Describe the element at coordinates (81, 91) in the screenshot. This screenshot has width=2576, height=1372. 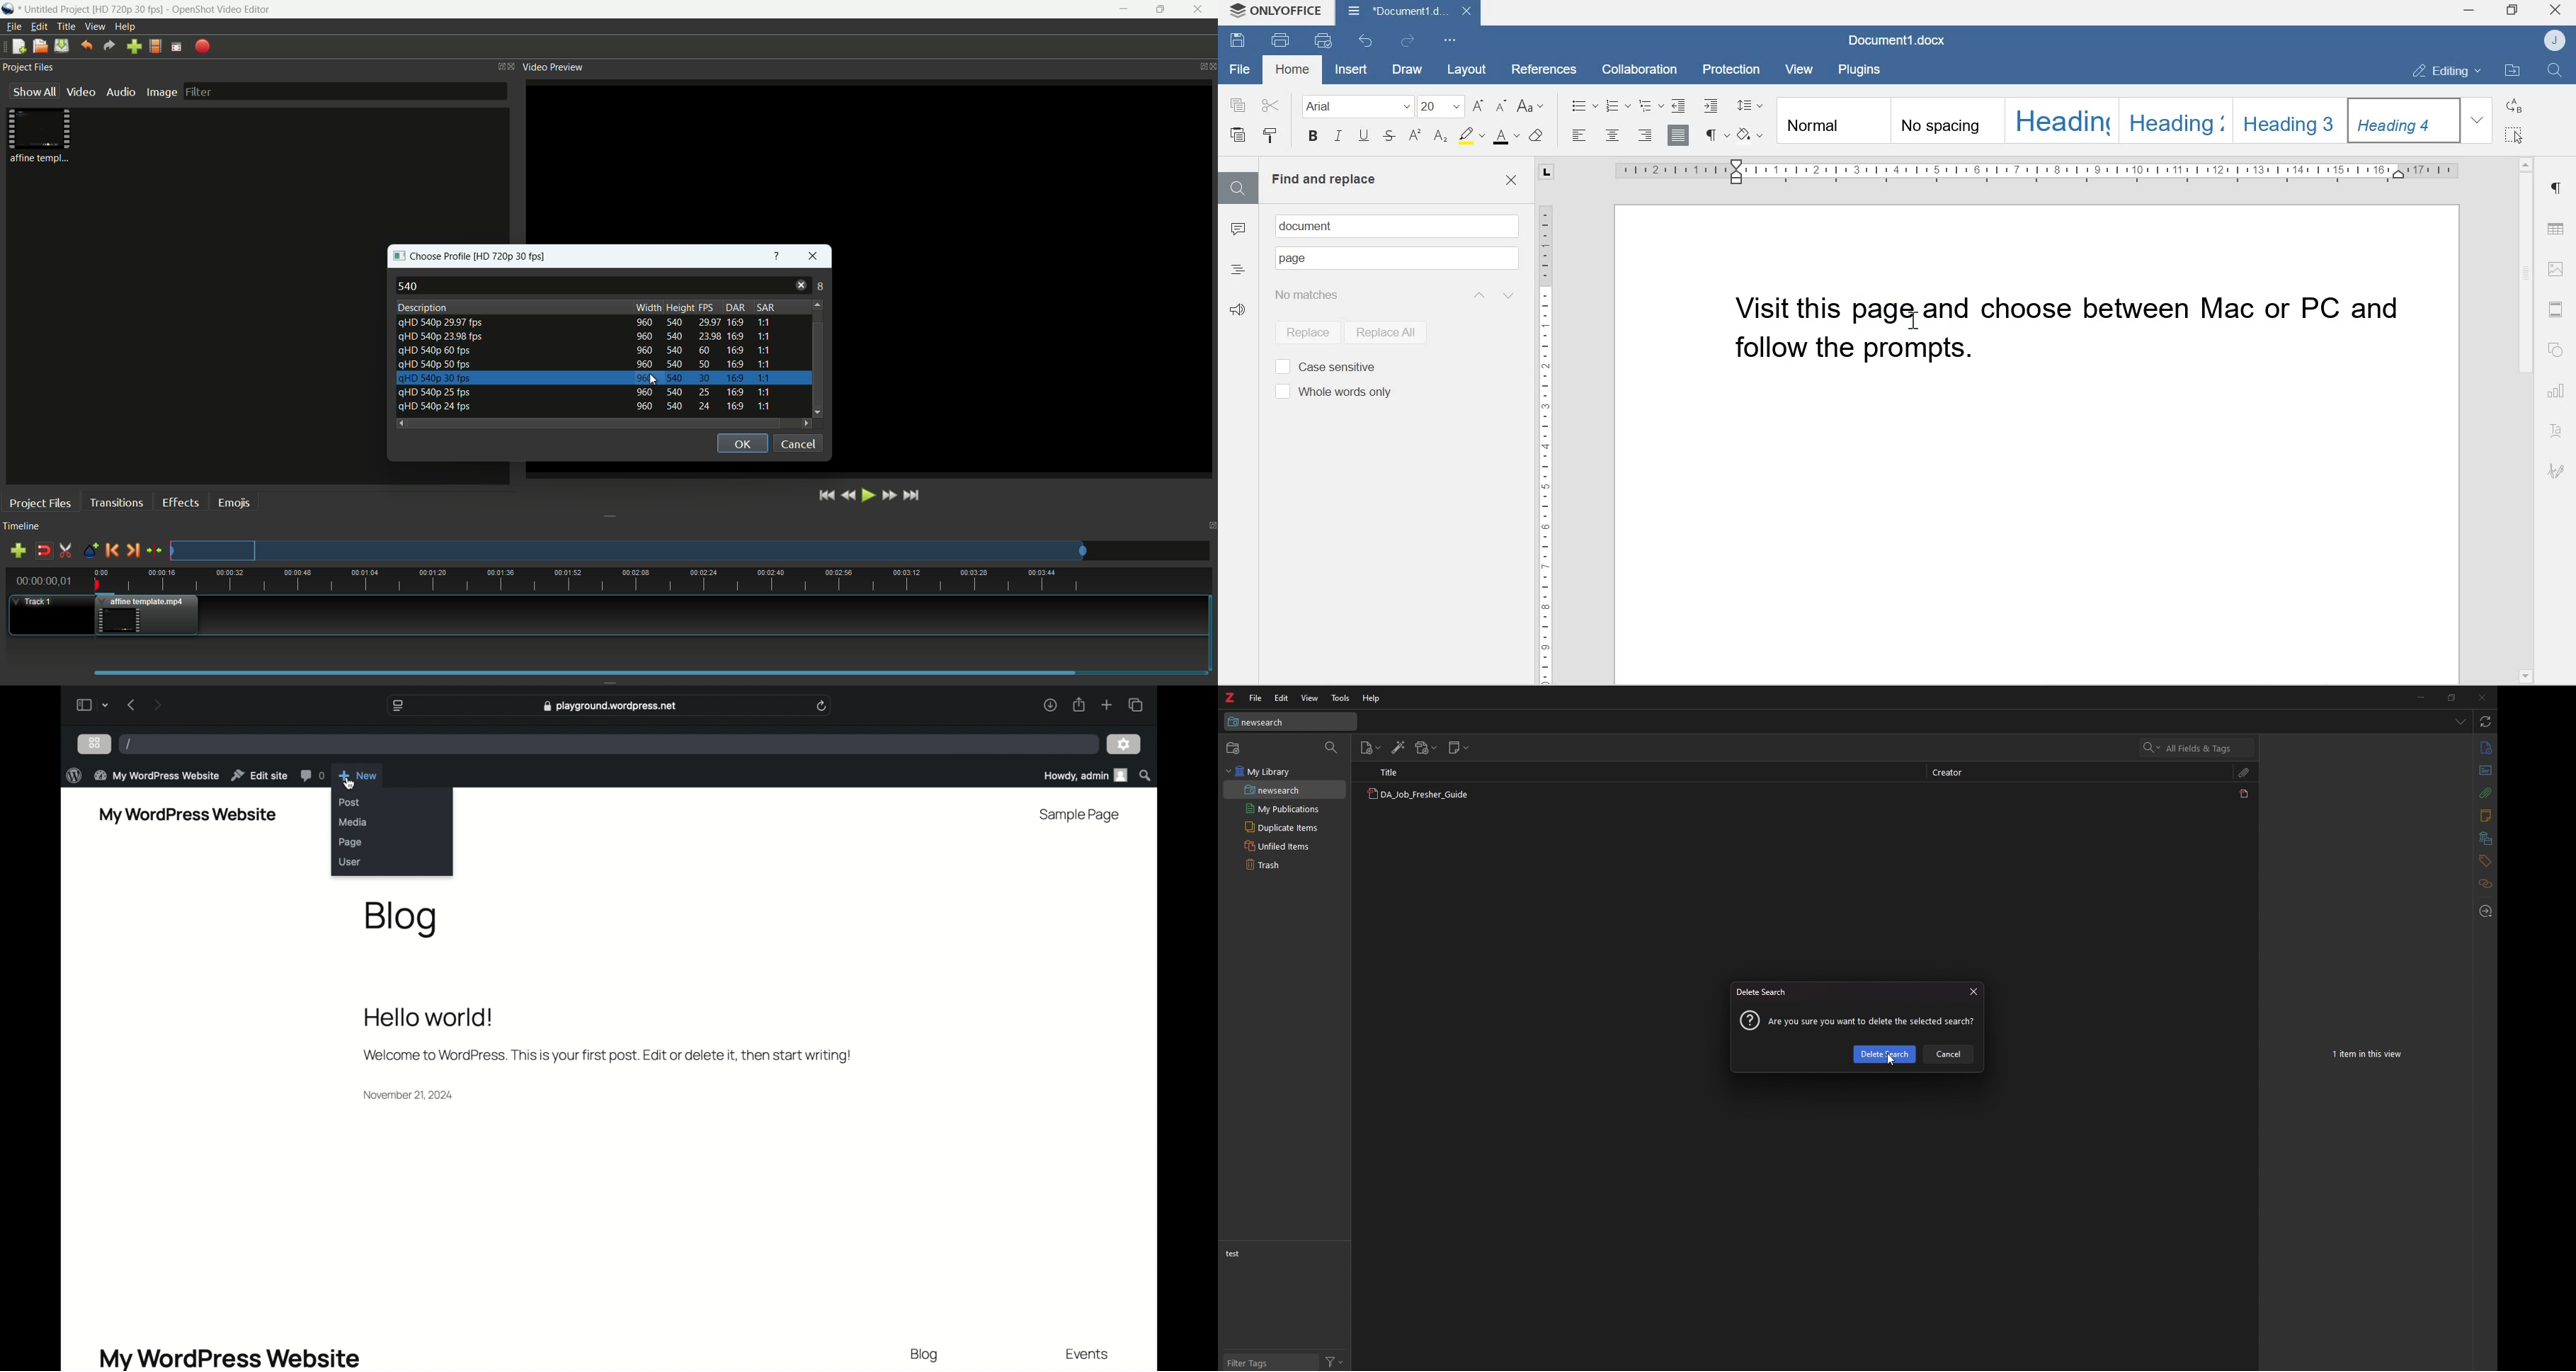
I see `video` at that location.